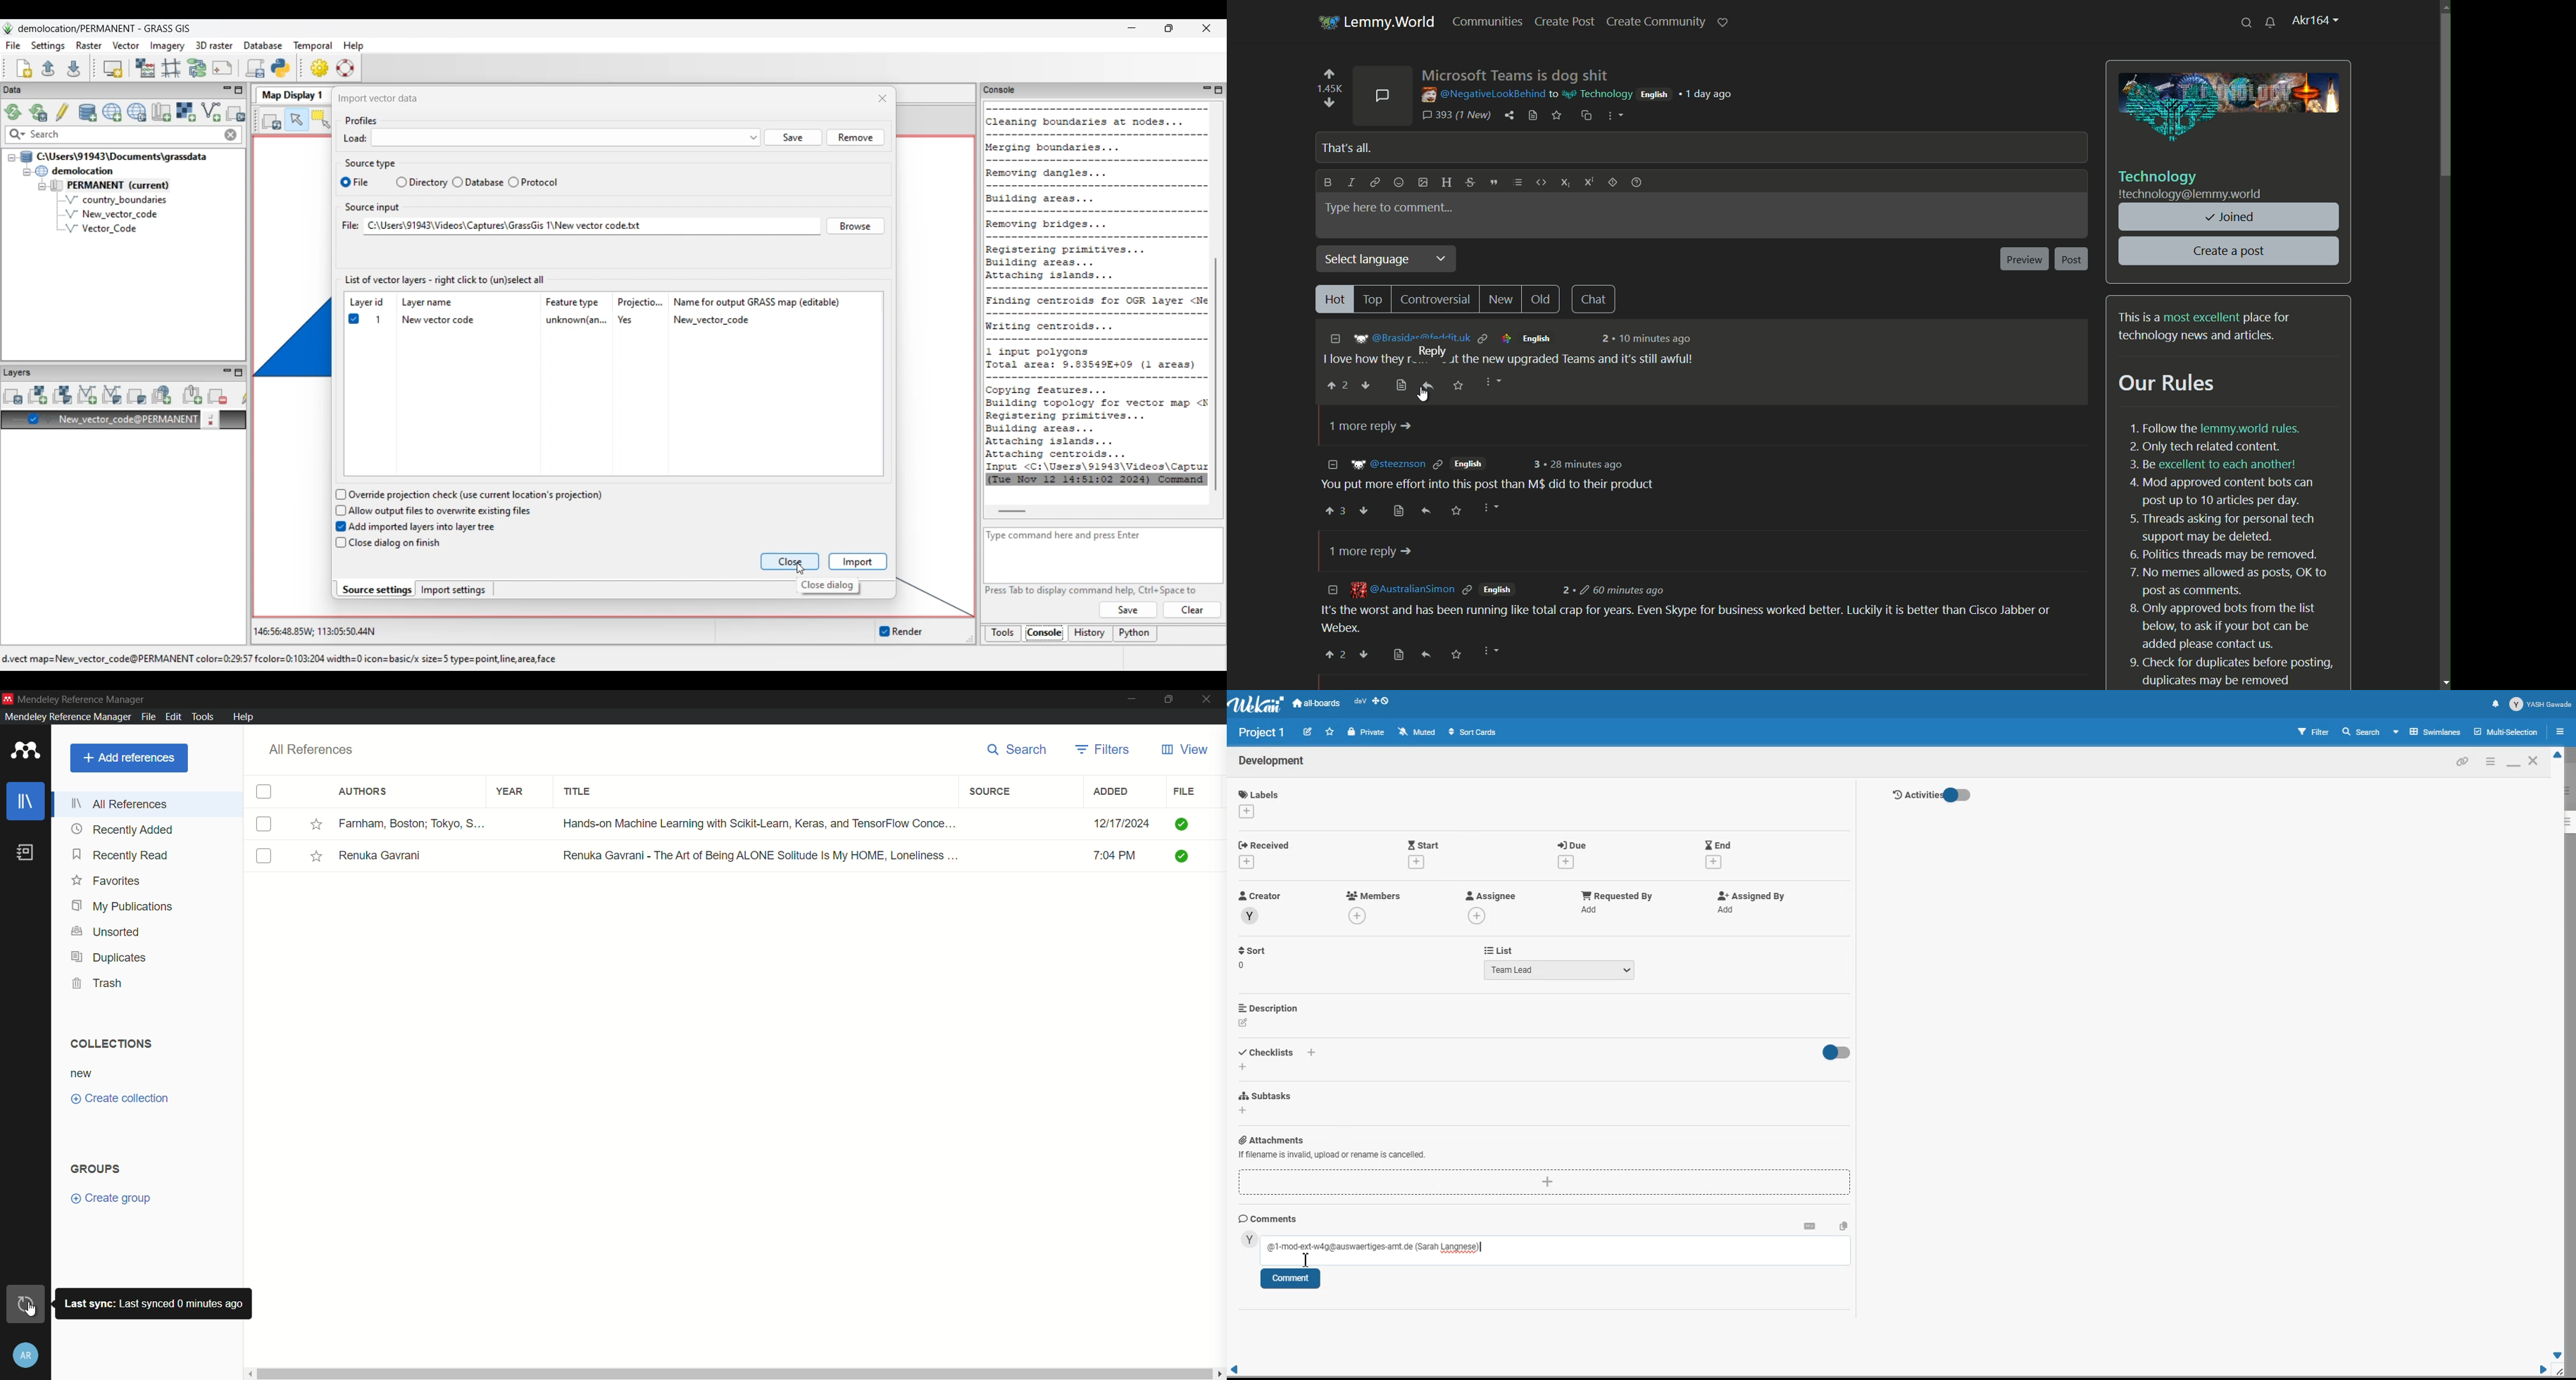 Image resolution: width=2576 pixels, height=1400 pixels. What do you see at coordinates (248, 1374) in the screenshot?
I see `scroll left` at bounding box center [248, 1374].